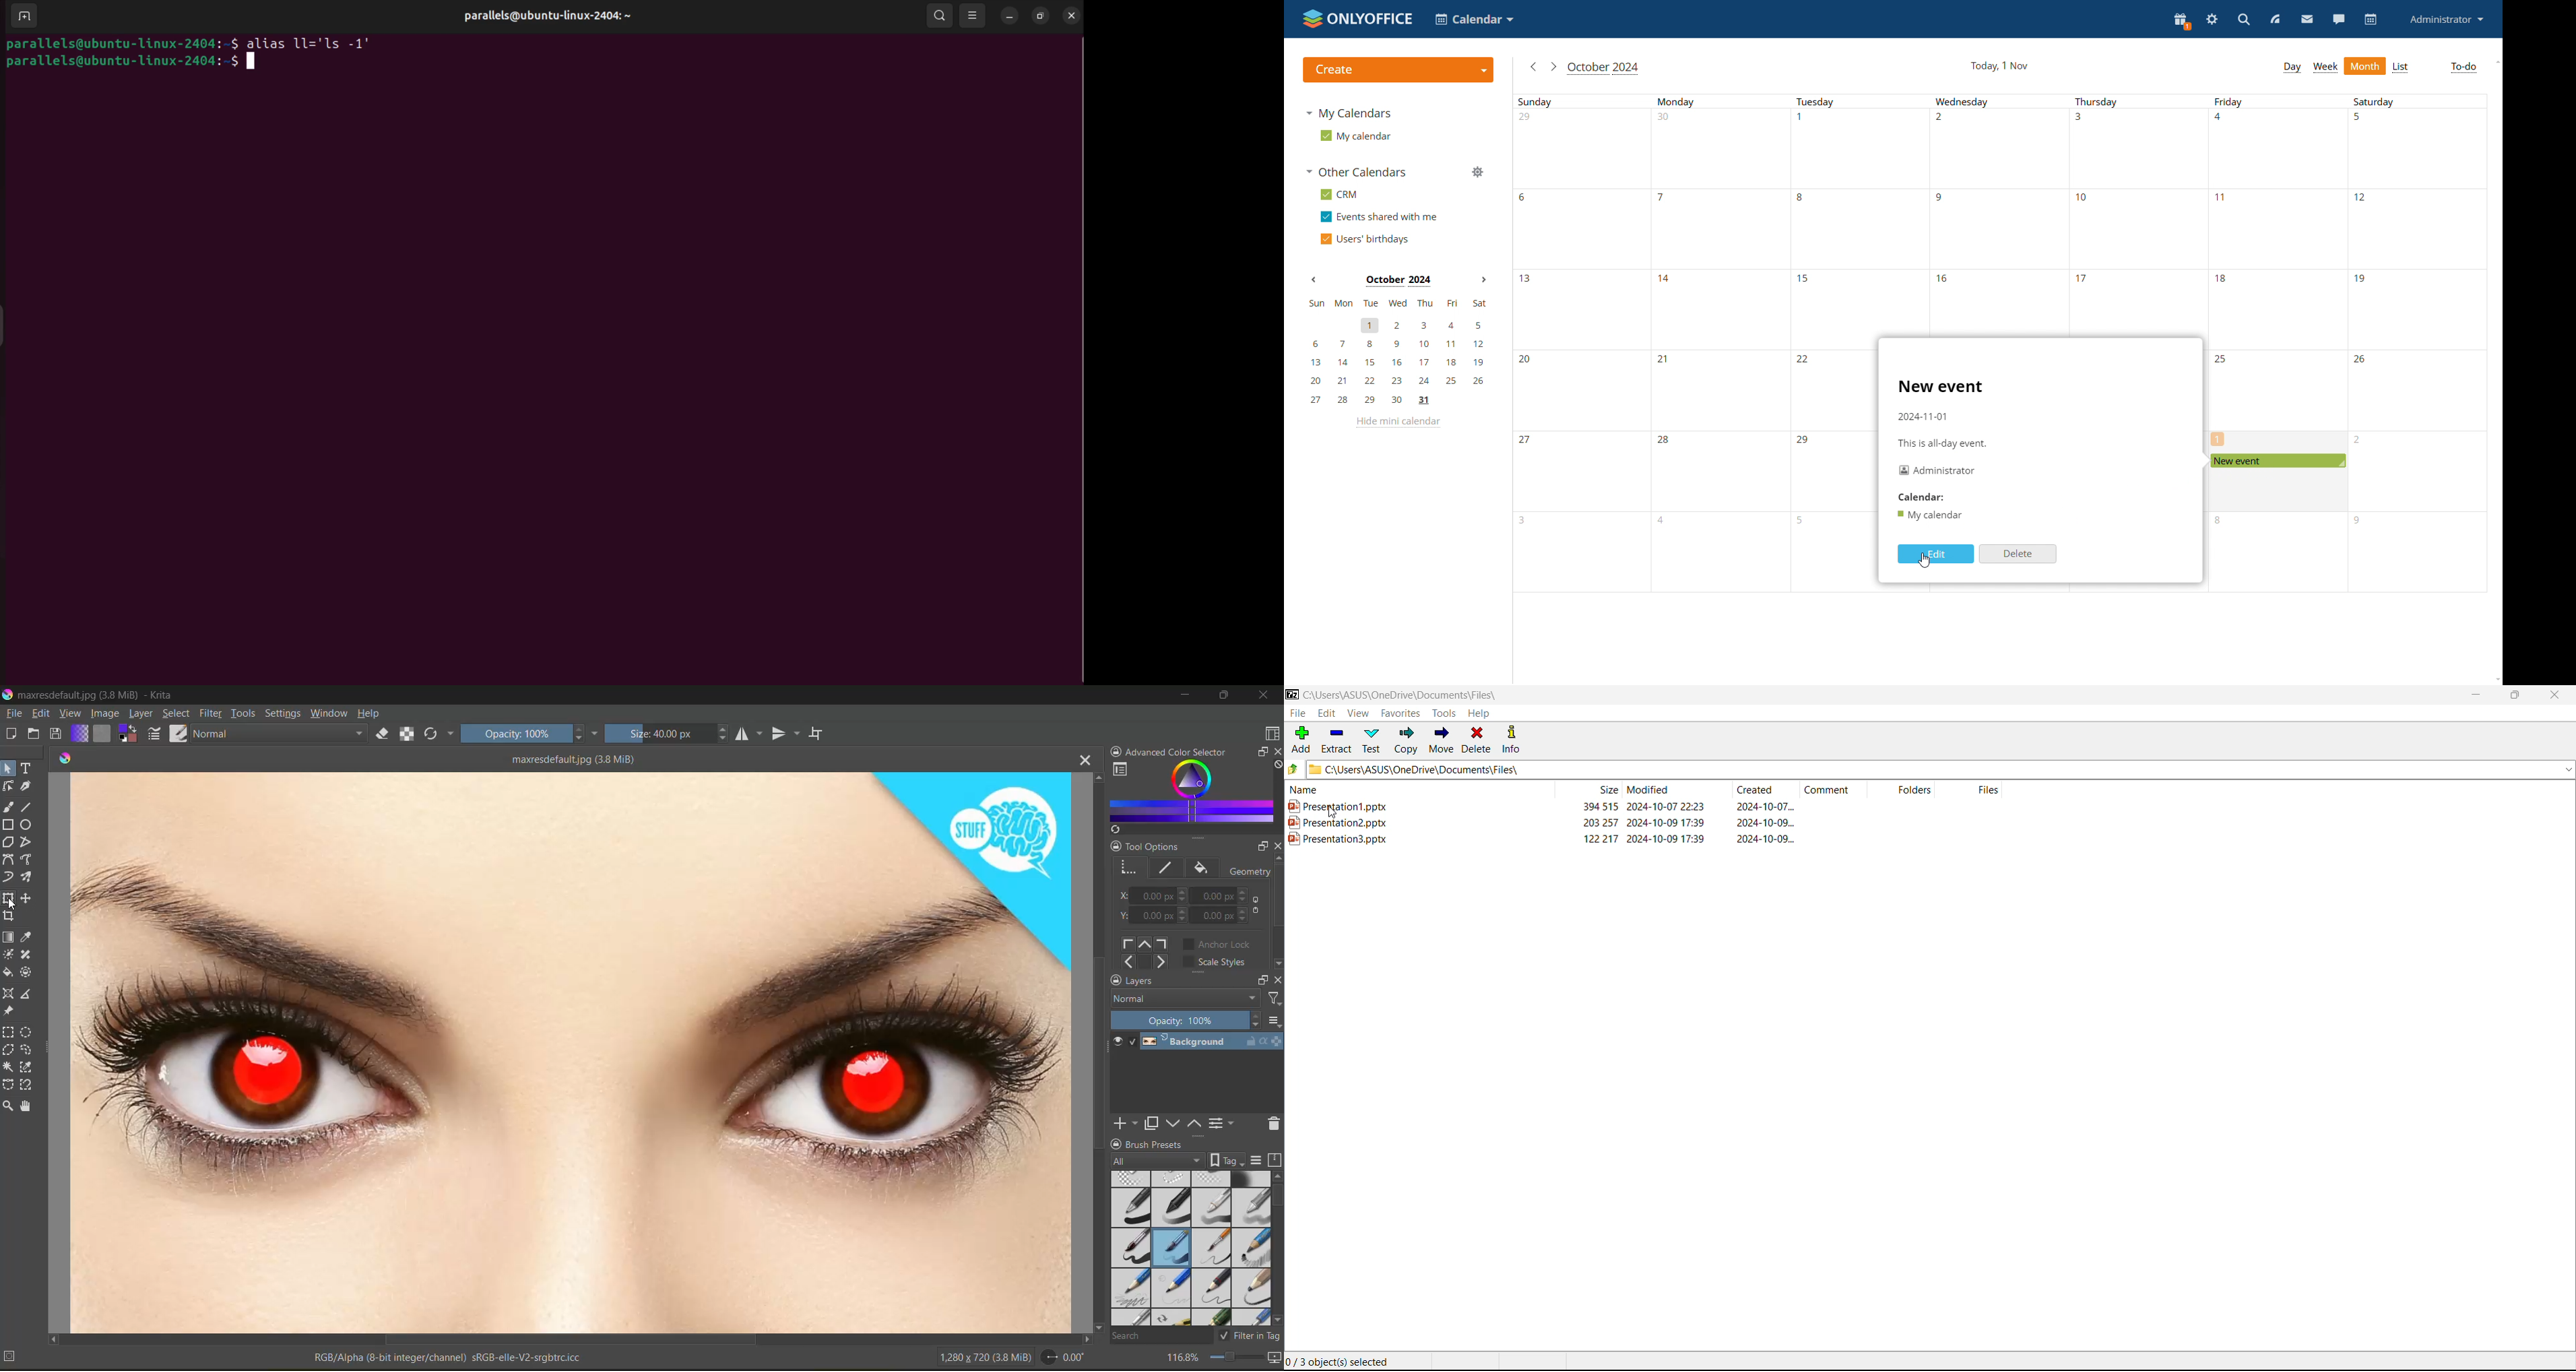  Describe the element at coordinates (1358, 173) in the screenshot. I see `other calendars` at that location.